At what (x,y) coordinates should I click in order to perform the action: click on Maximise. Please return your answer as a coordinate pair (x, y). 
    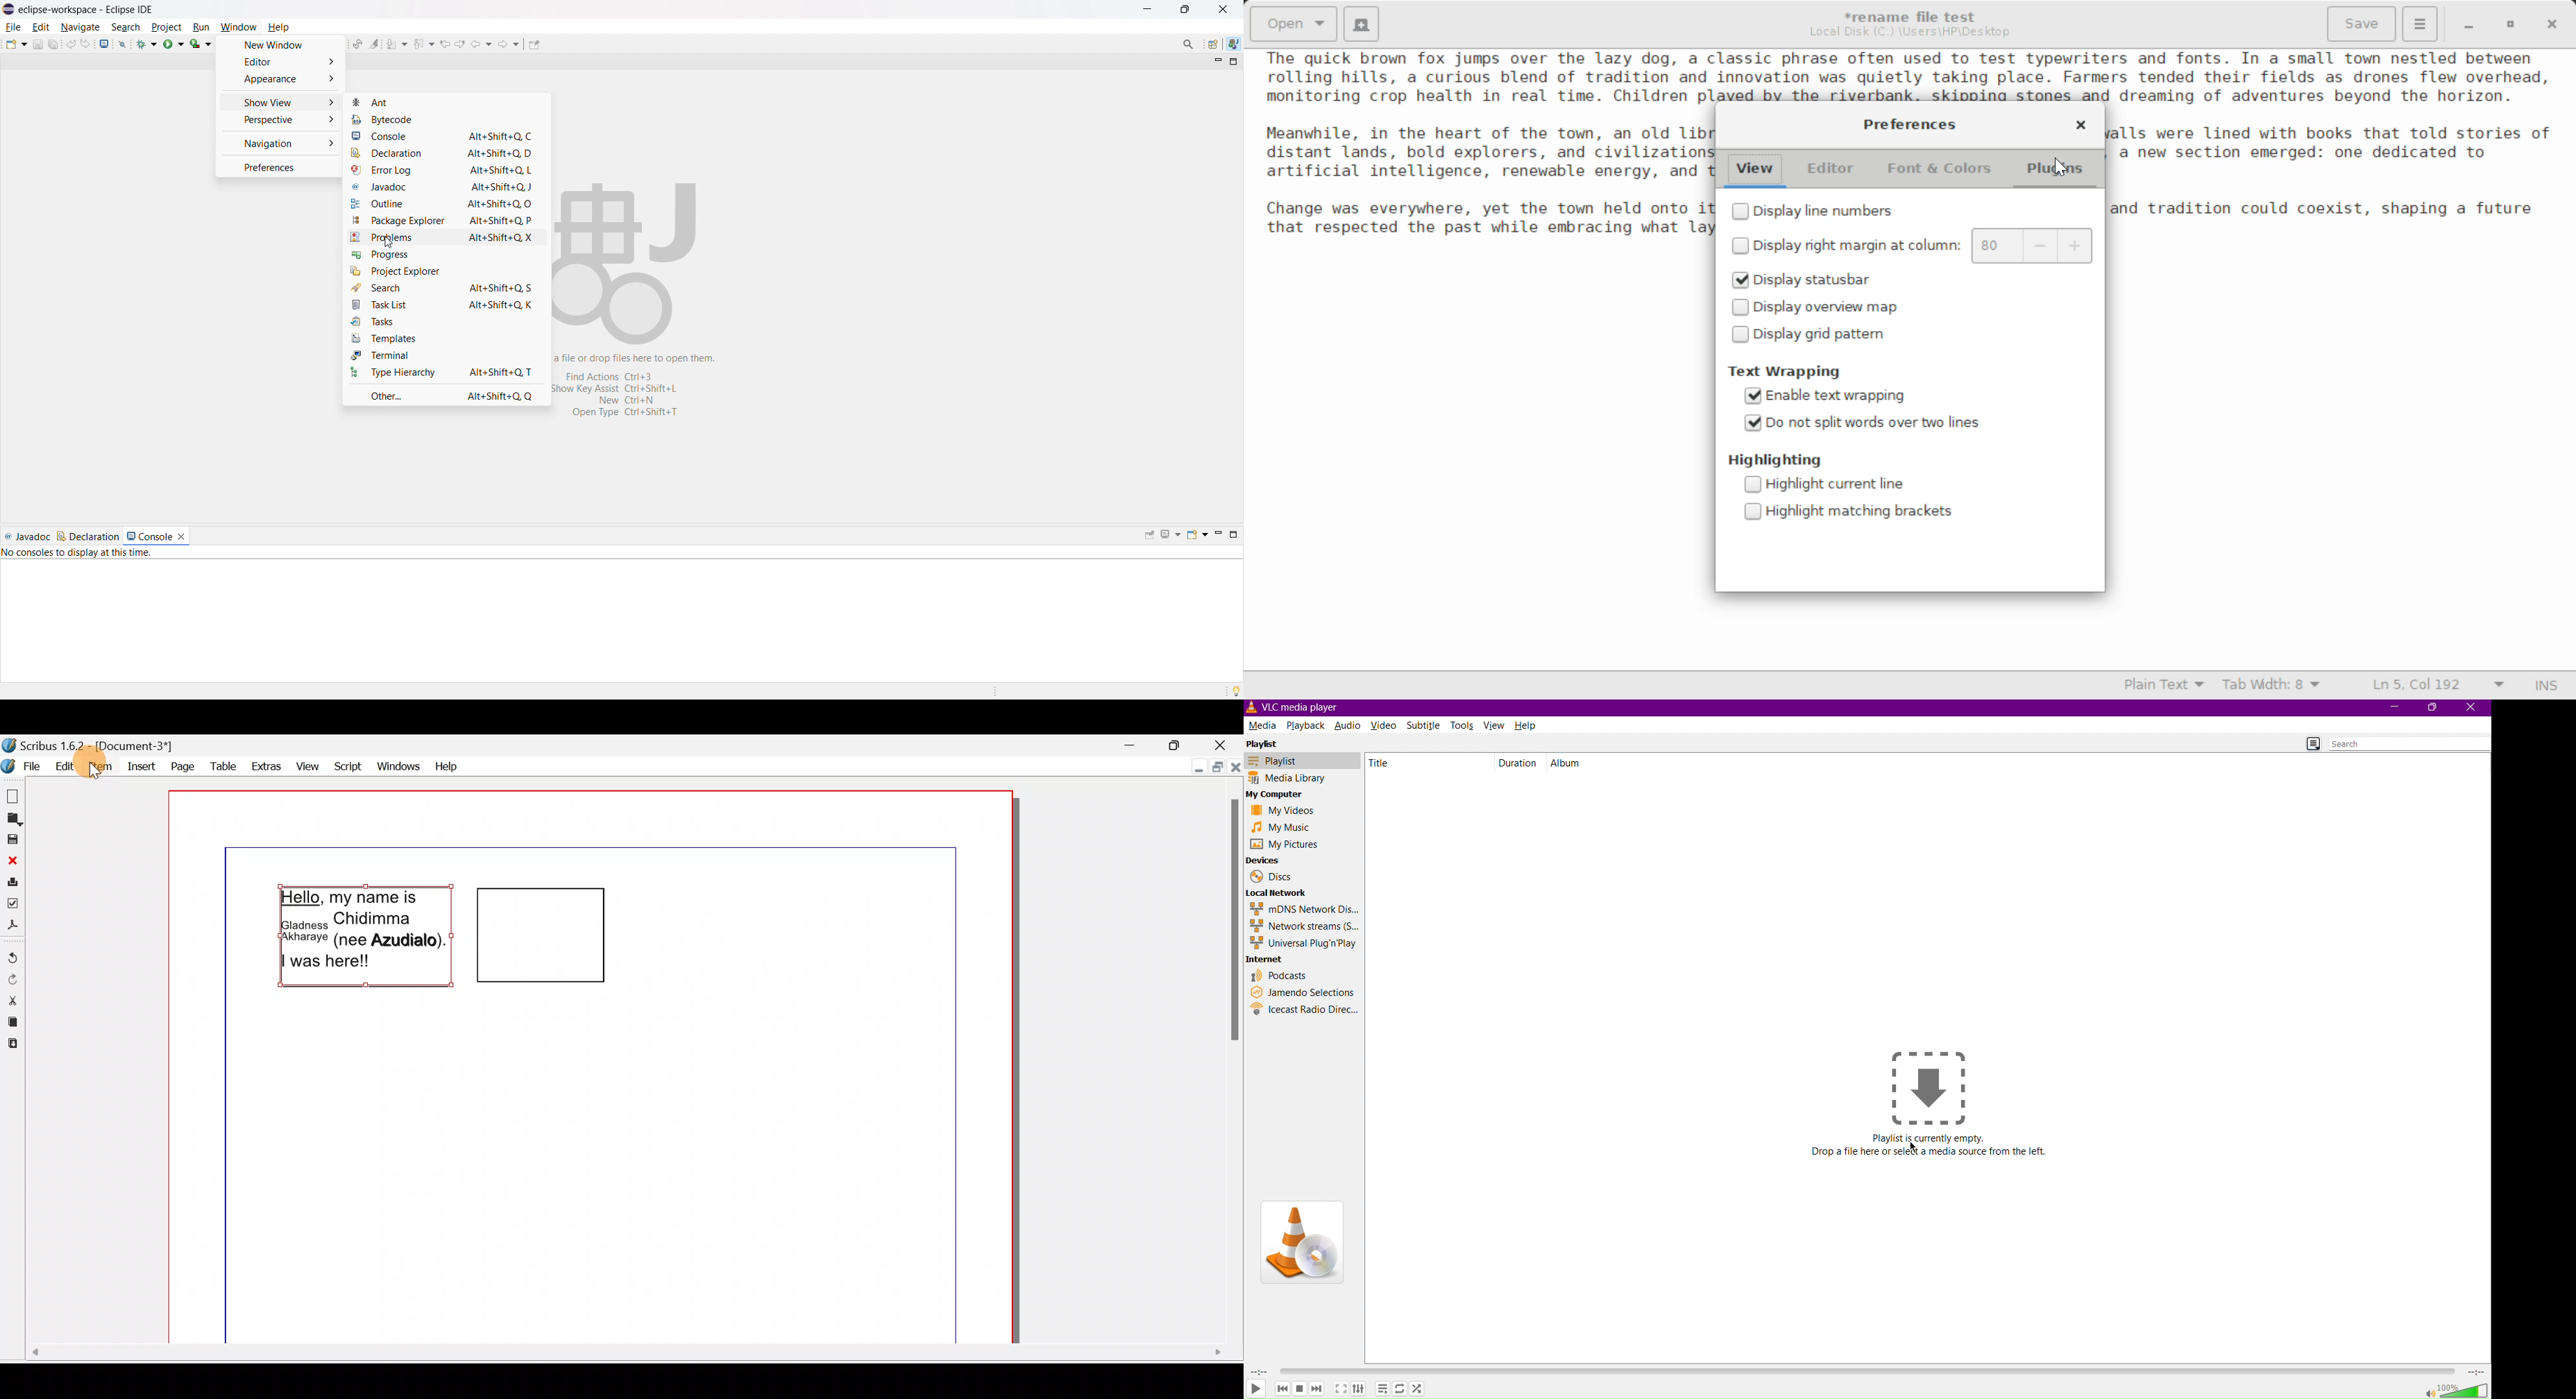
    Looking at the image, I should click on (1177, 743).